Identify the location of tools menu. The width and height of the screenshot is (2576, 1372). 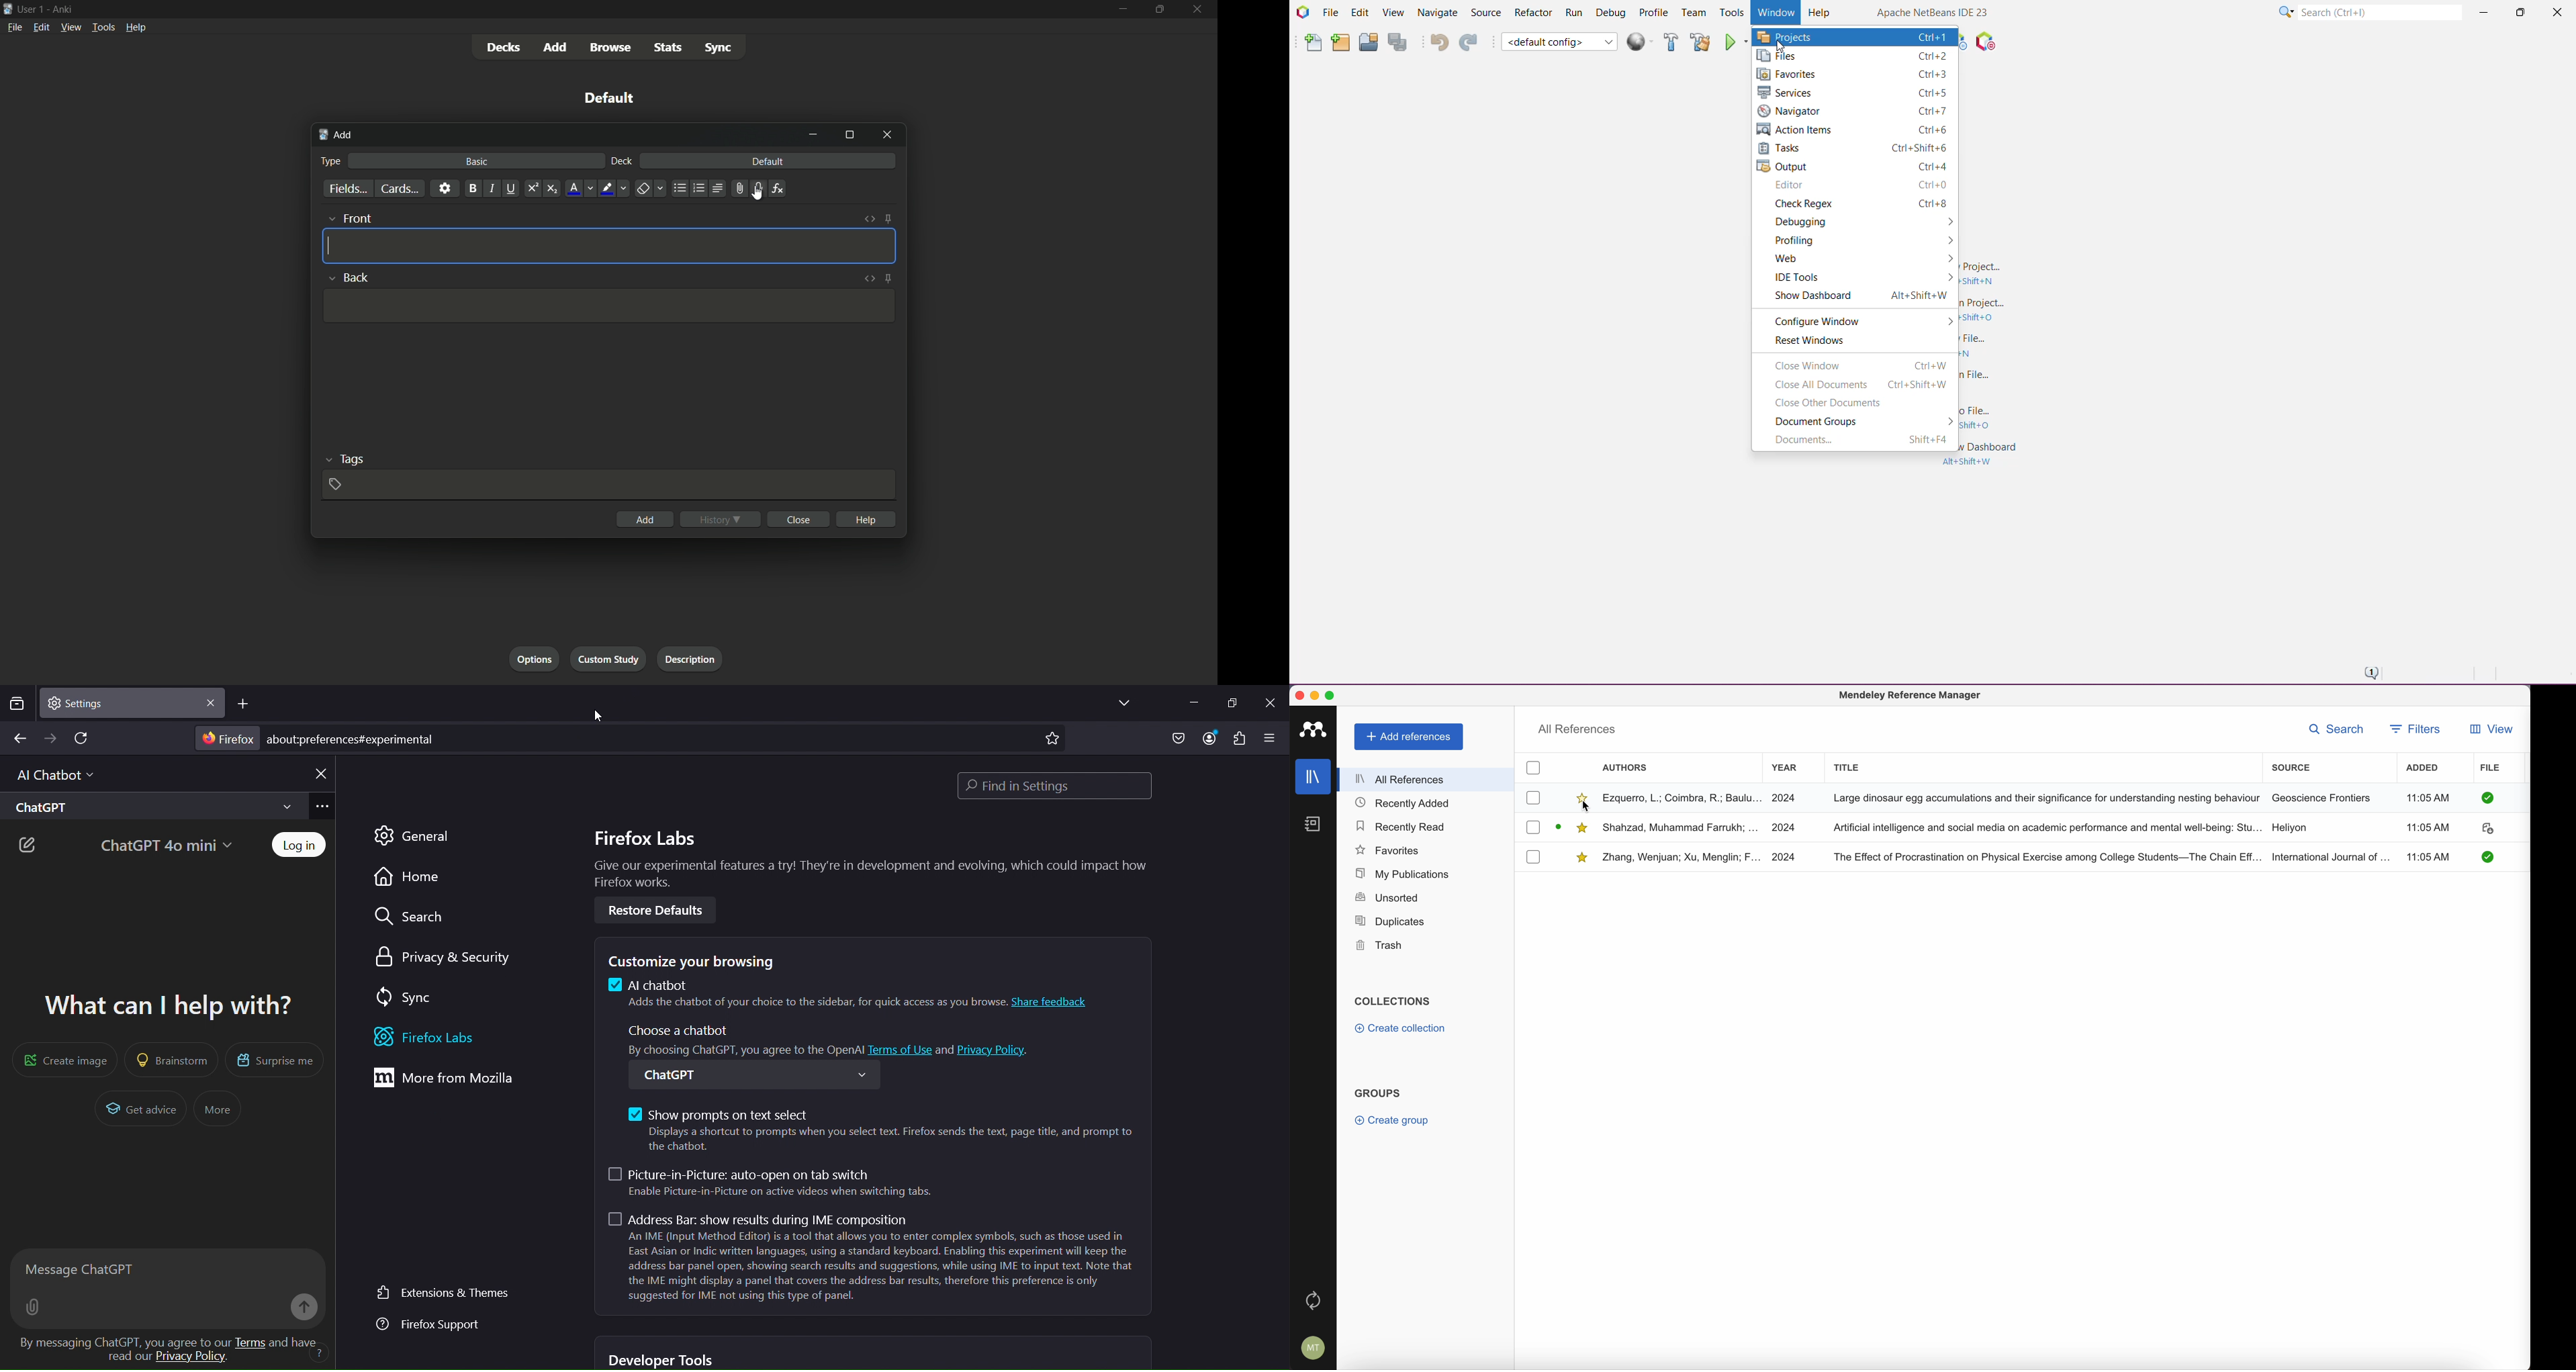
(103, 28).